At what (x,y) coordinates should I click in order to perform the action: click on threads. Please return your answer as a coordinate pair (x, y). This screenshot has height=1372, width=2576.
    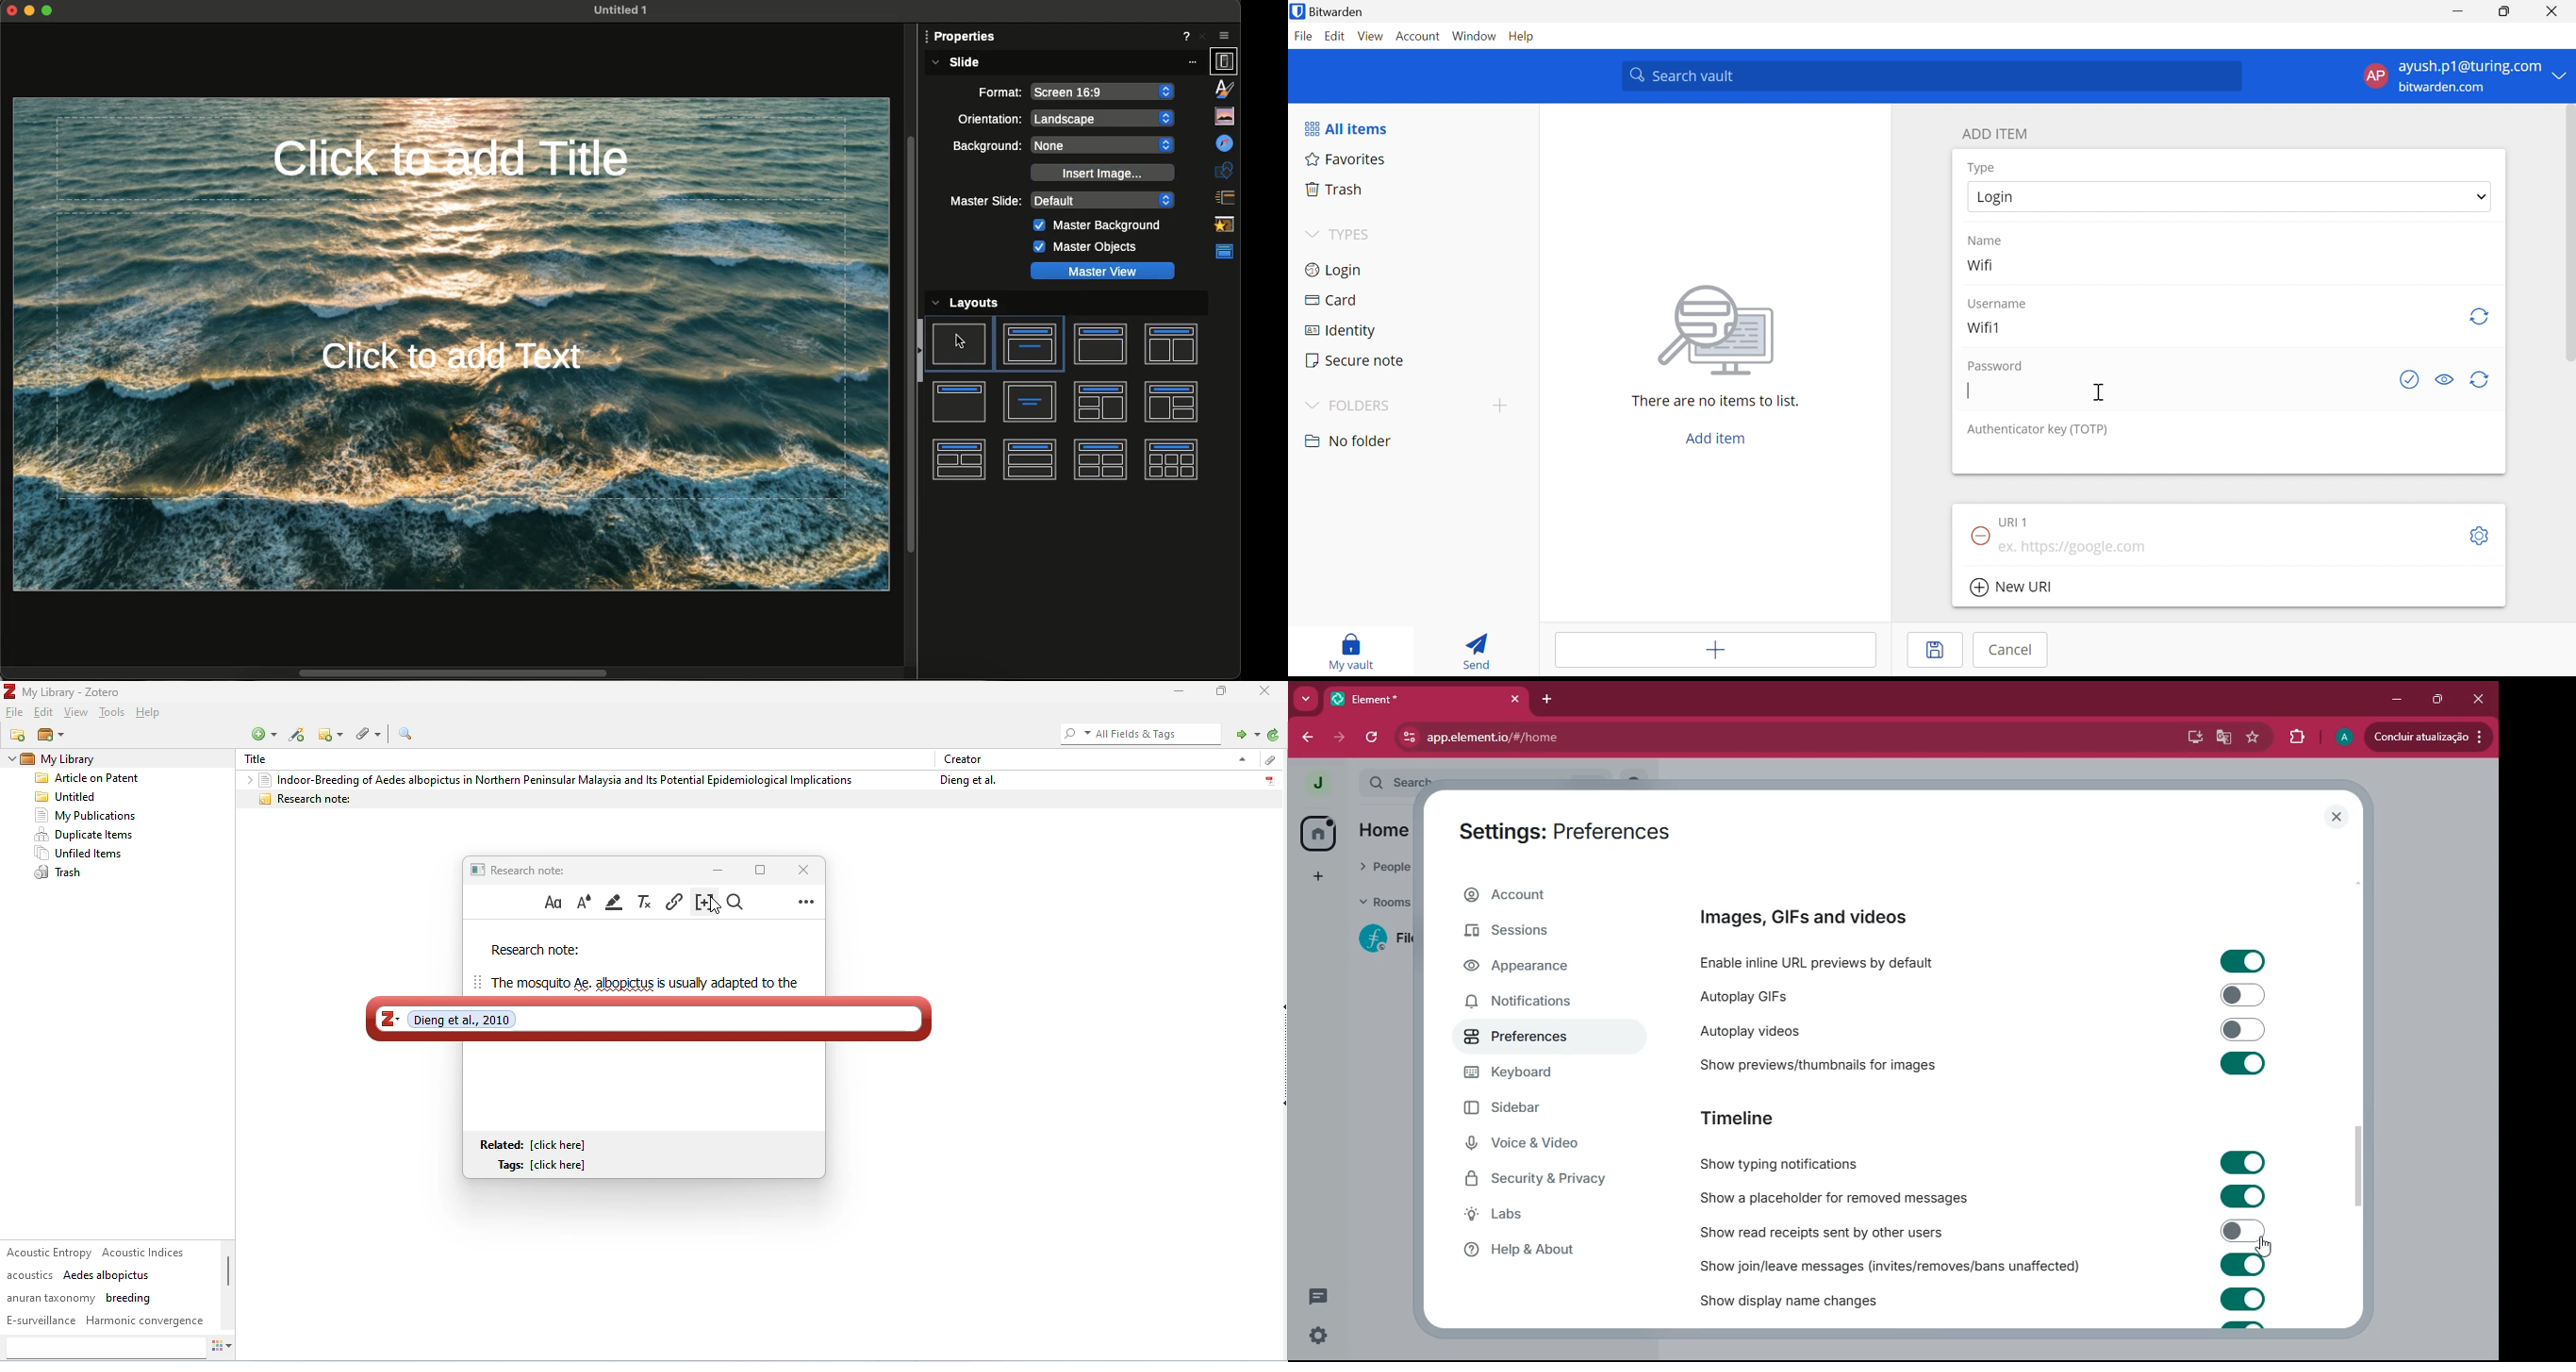
    Looking at the image, I should click on (1318, 1296).